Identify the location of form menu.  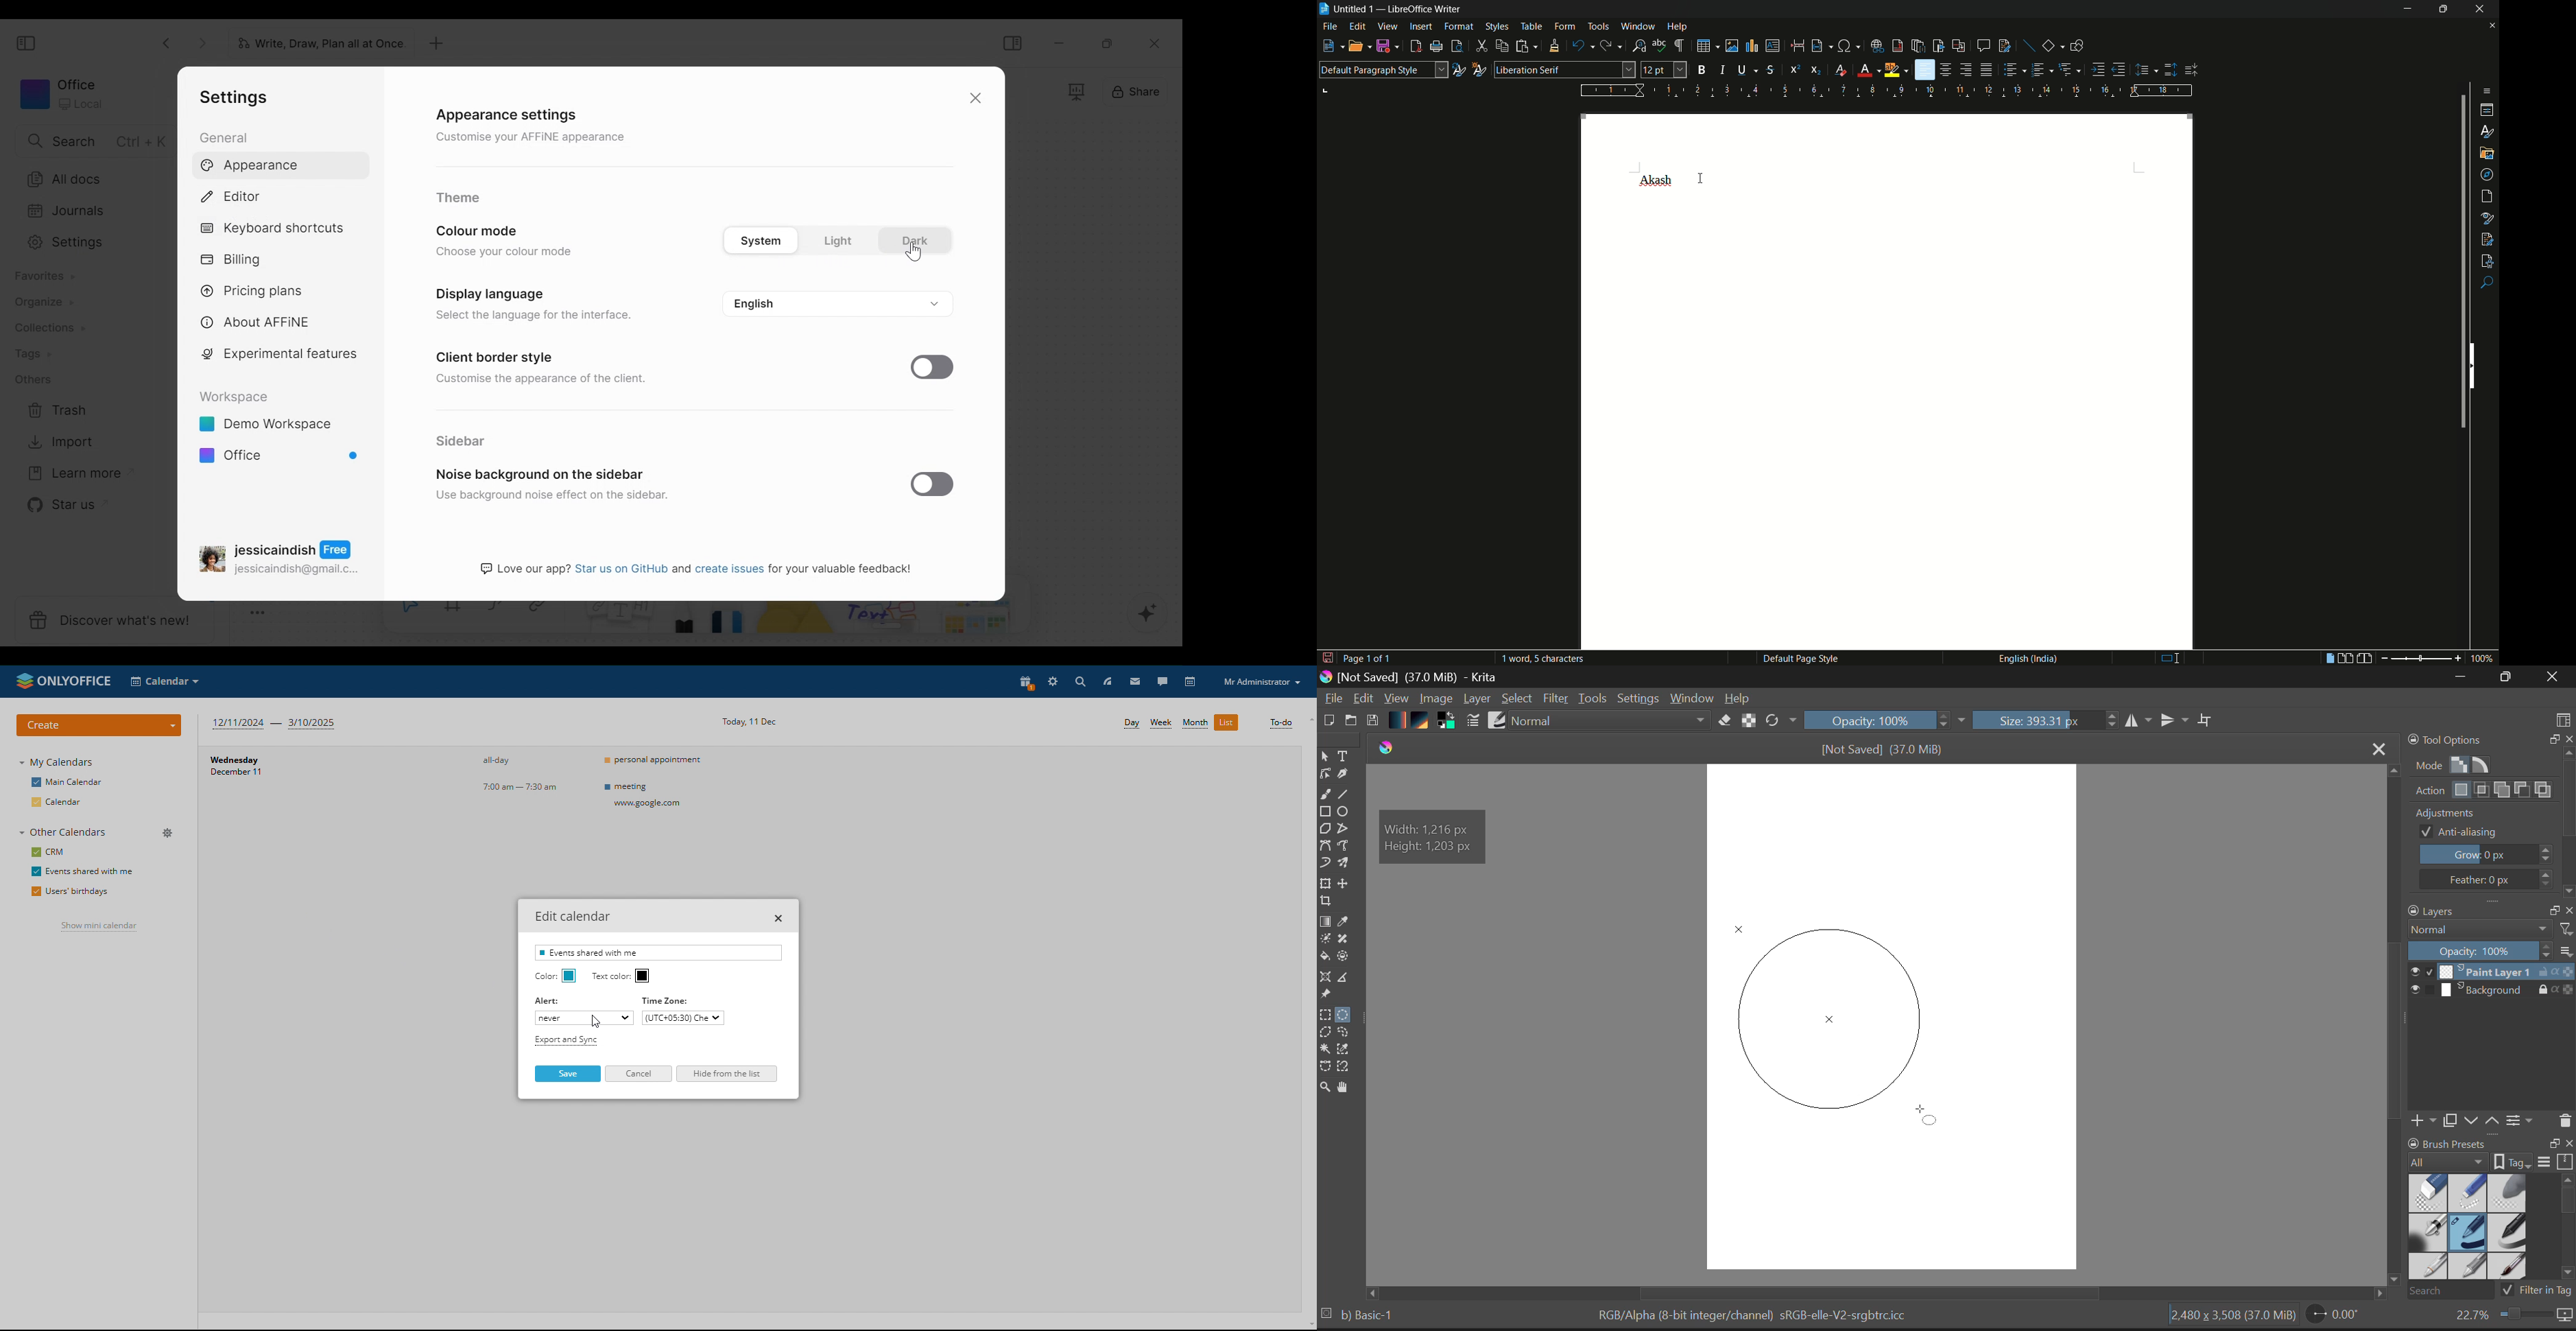
(1564, 26).